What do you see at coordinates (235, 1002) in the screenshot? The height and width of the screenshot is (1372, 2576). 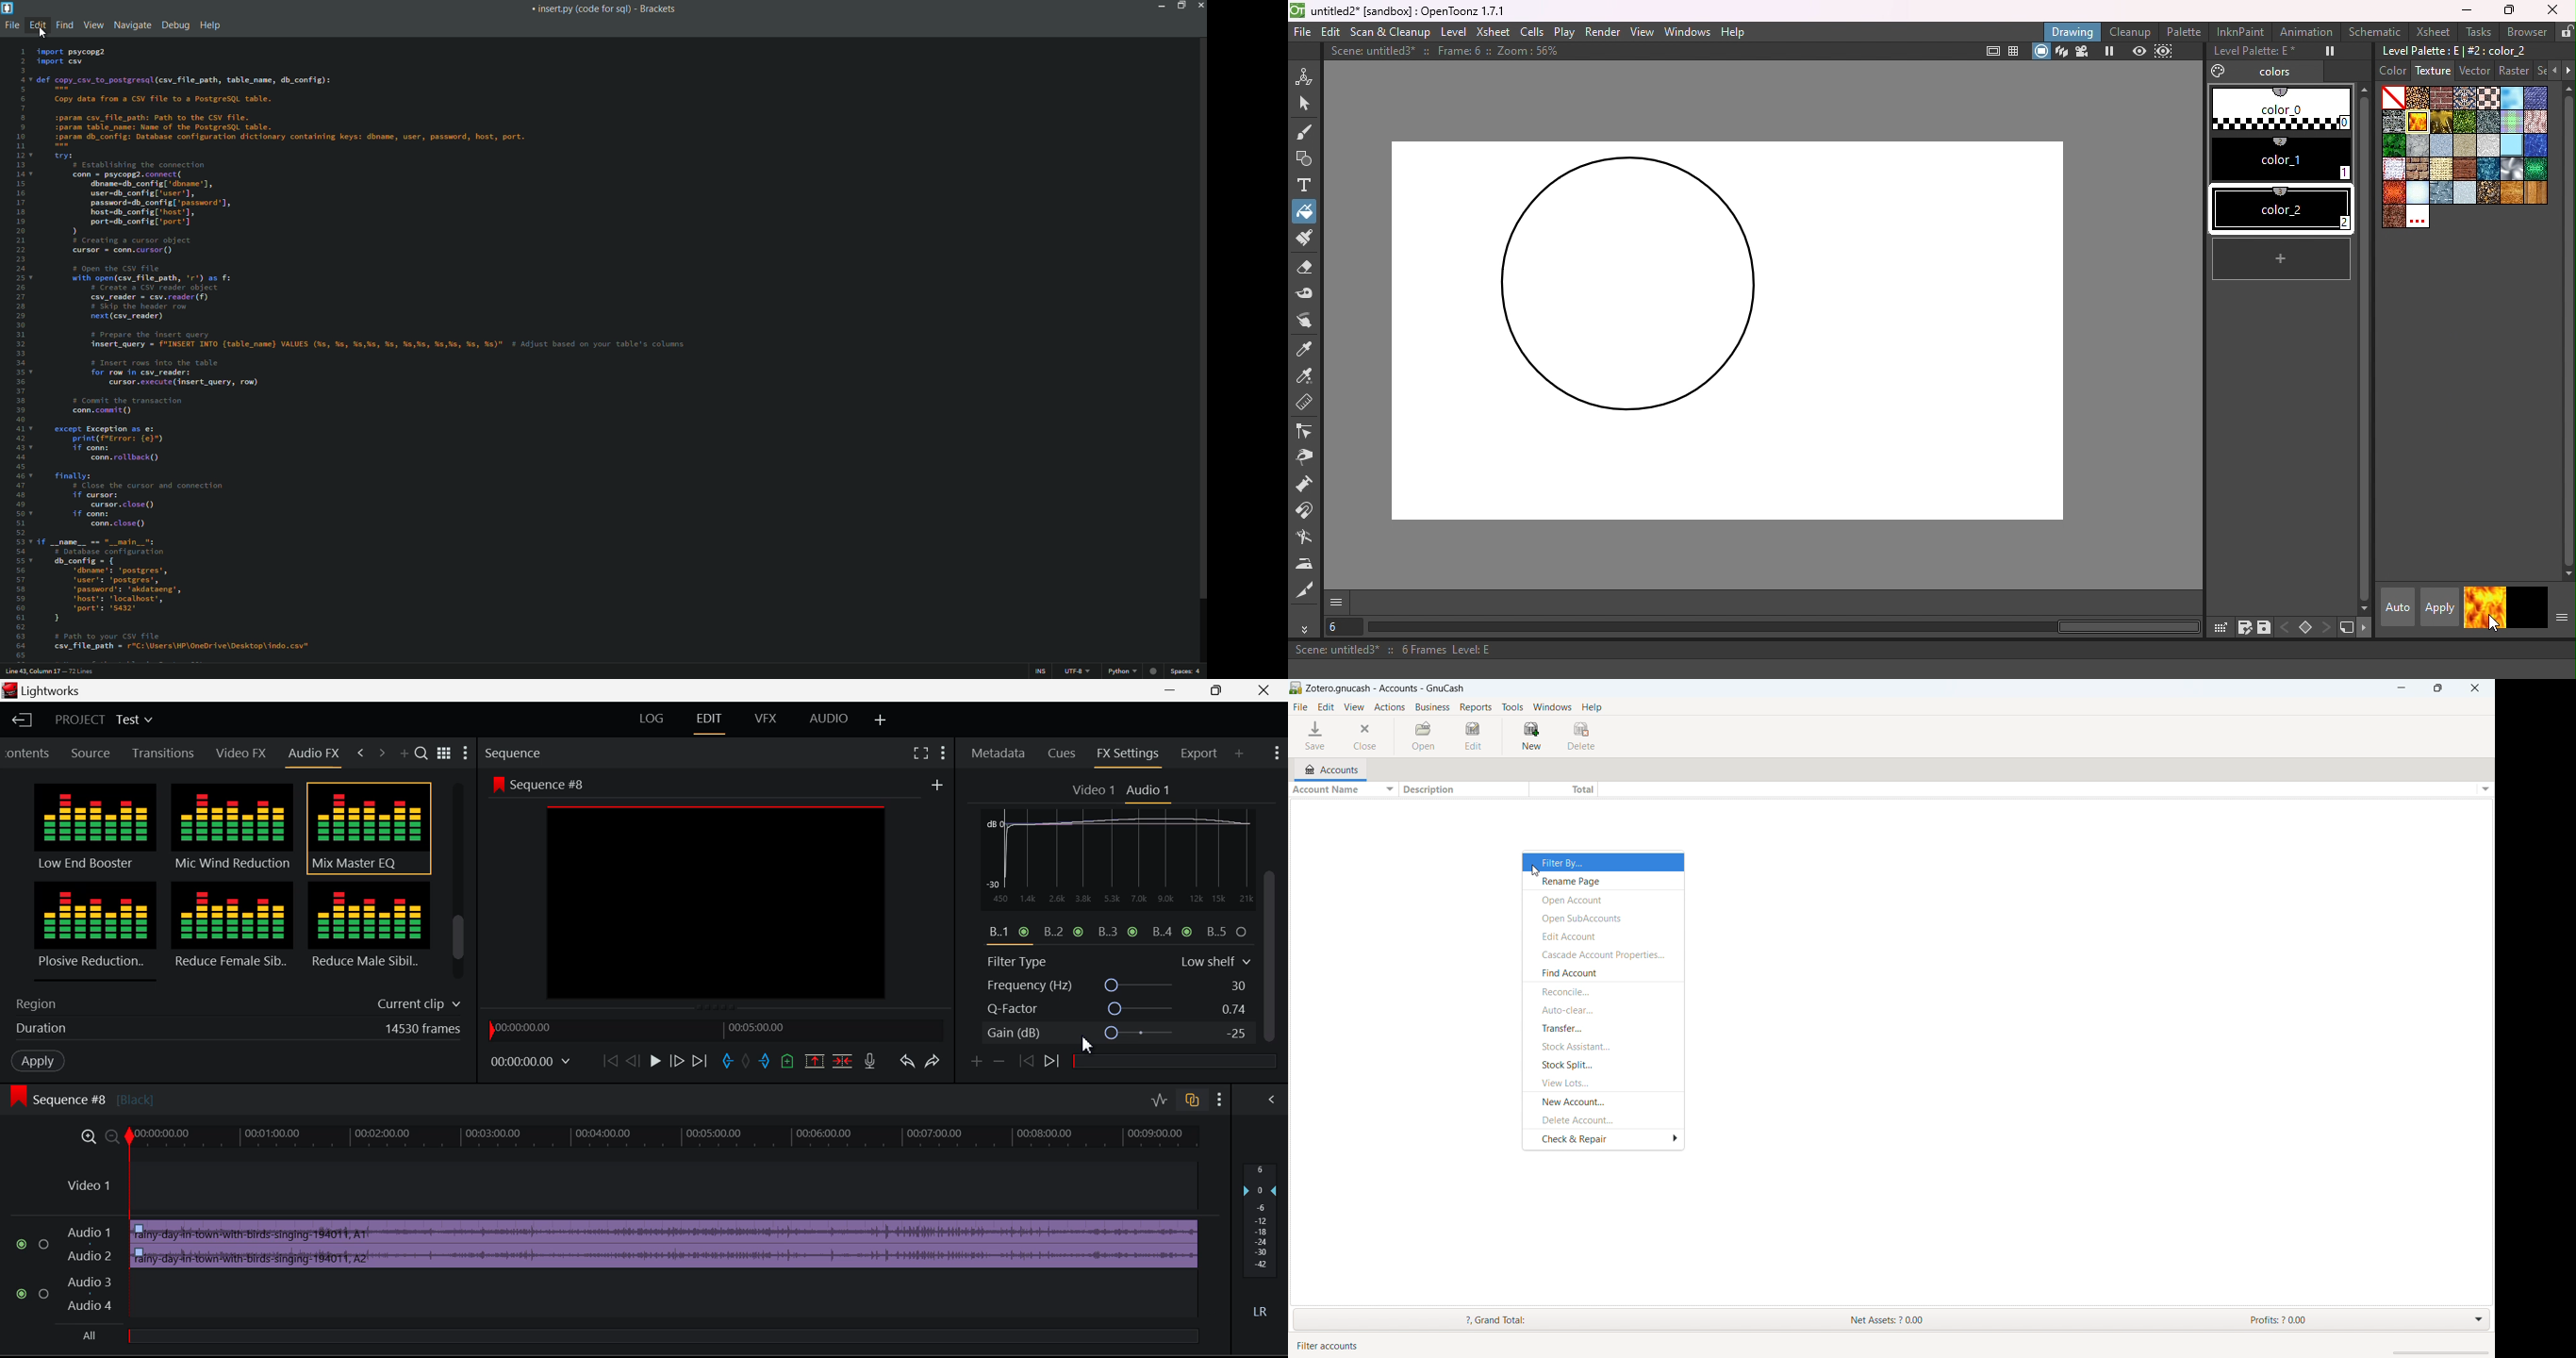 I see `Region` at bounding box center [235, 1002].